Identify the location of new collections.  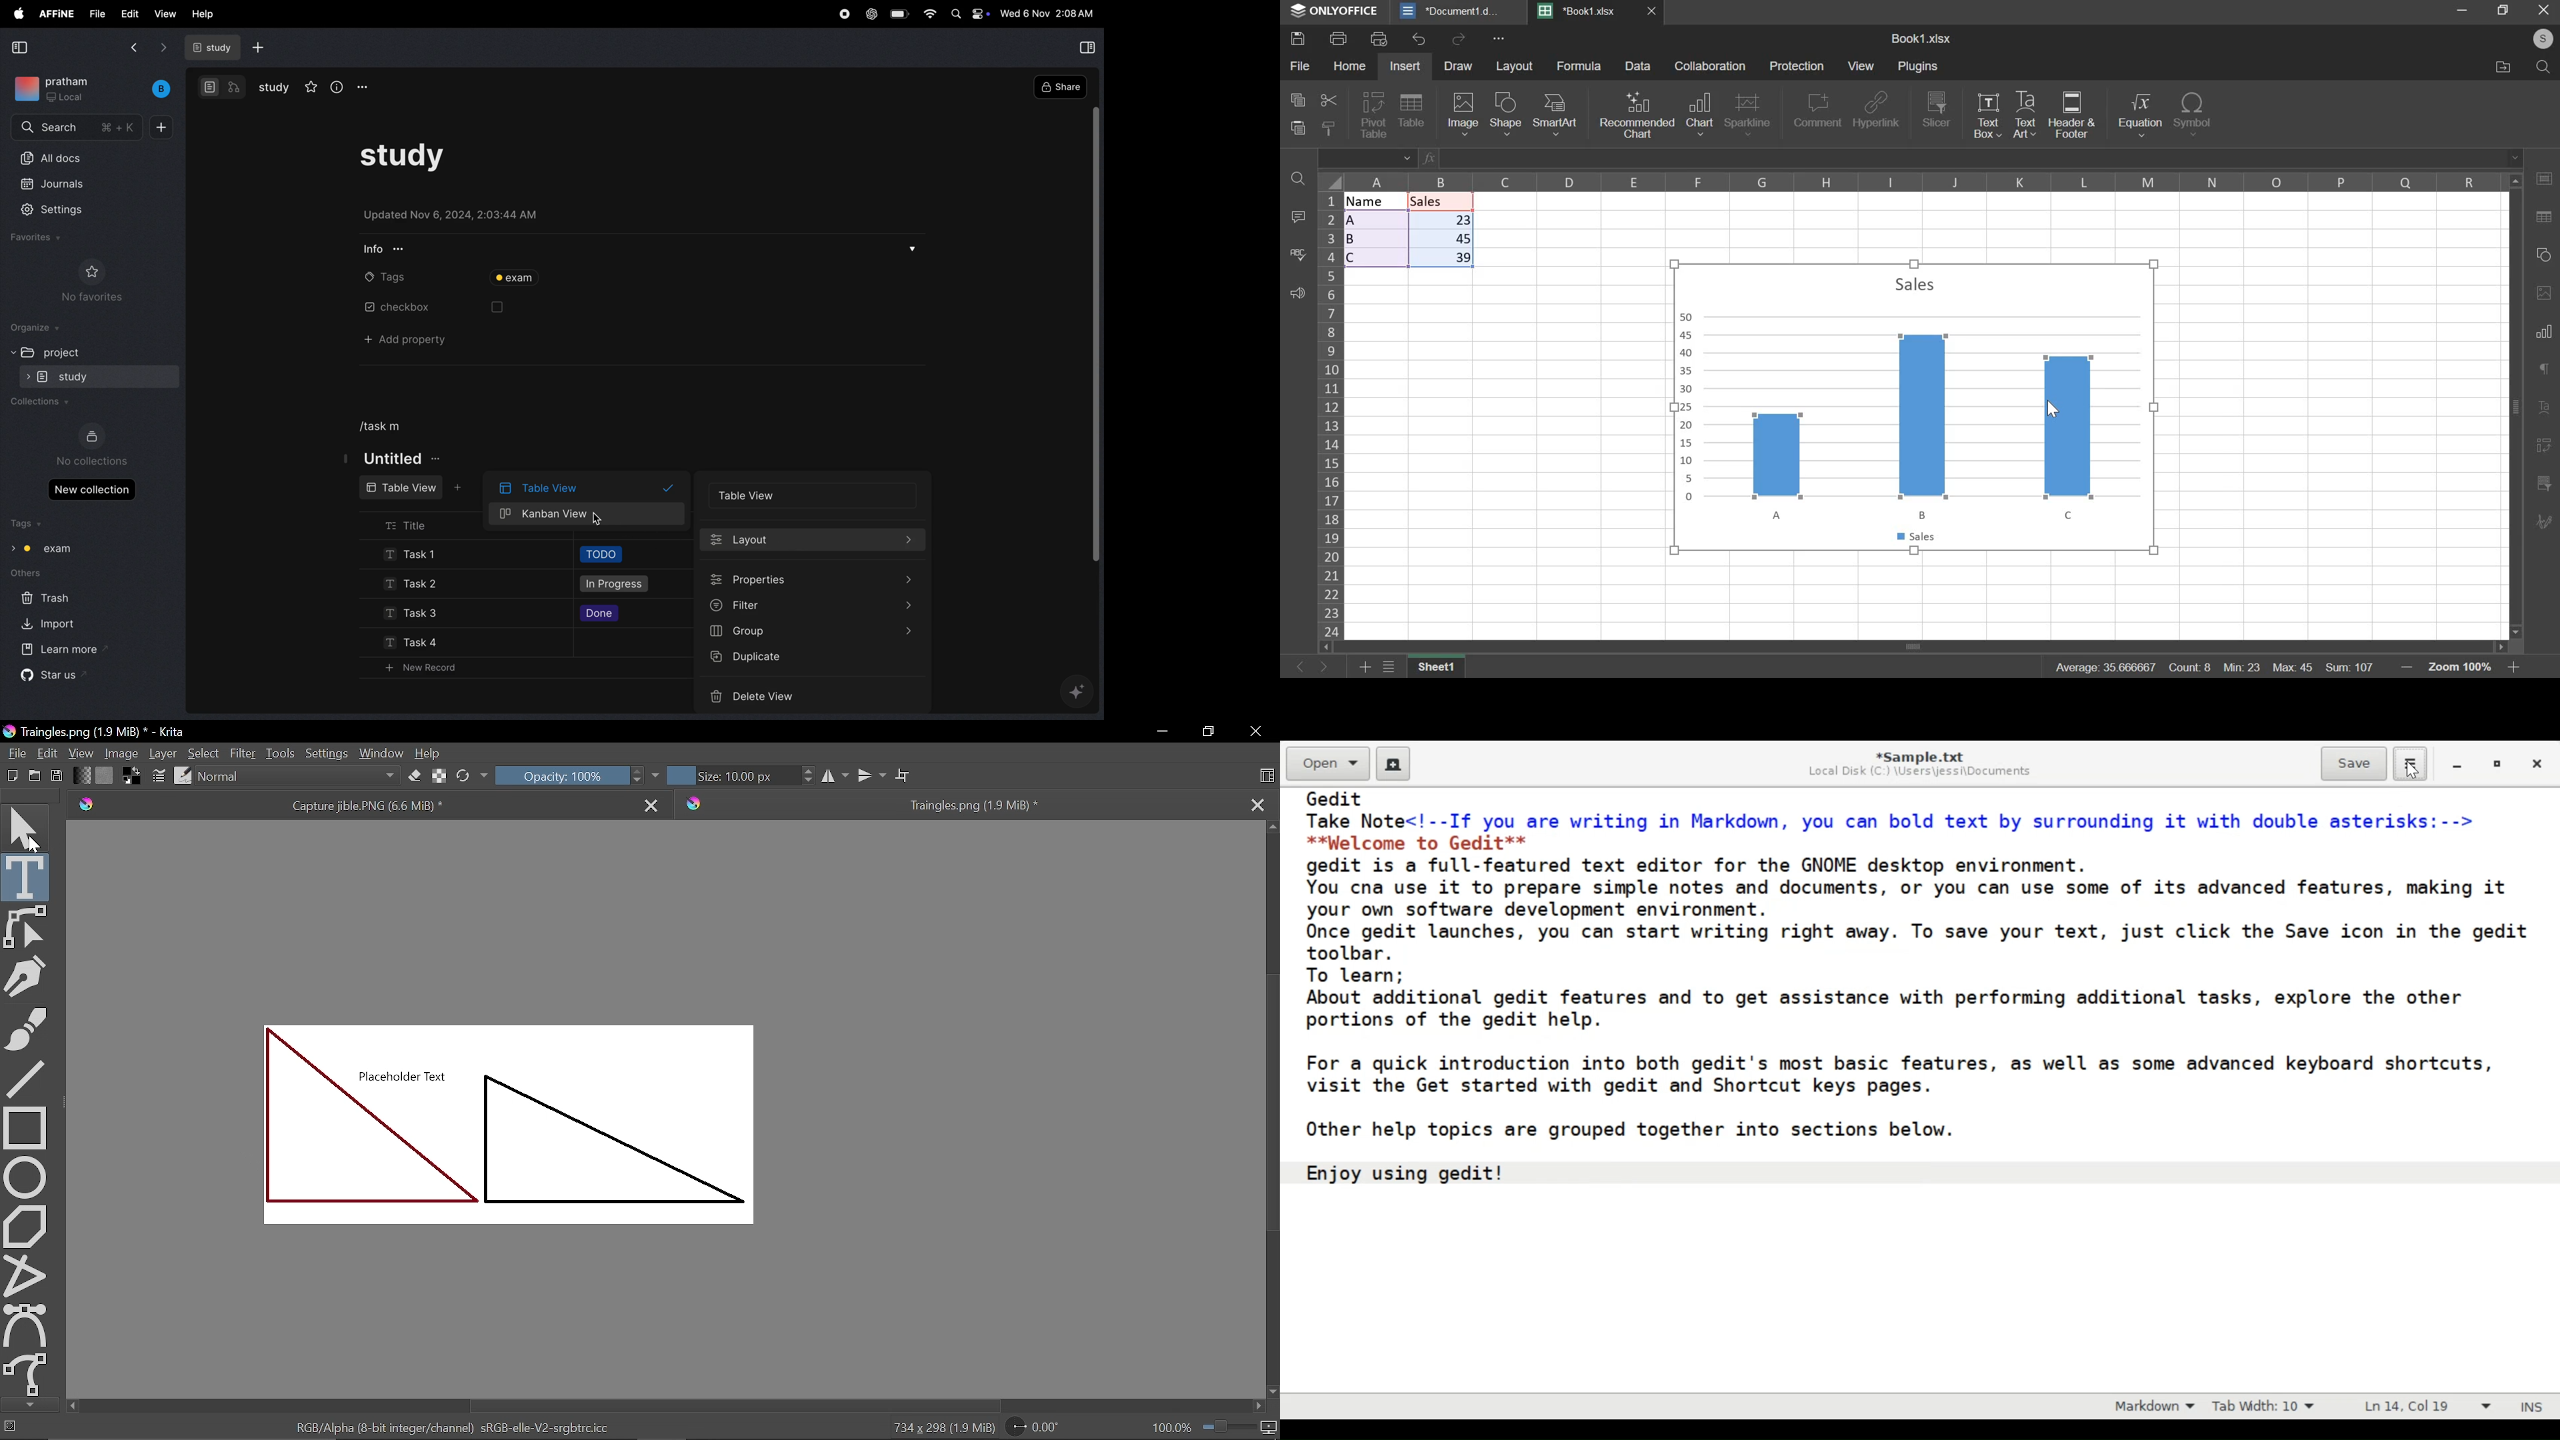
(90, 490).